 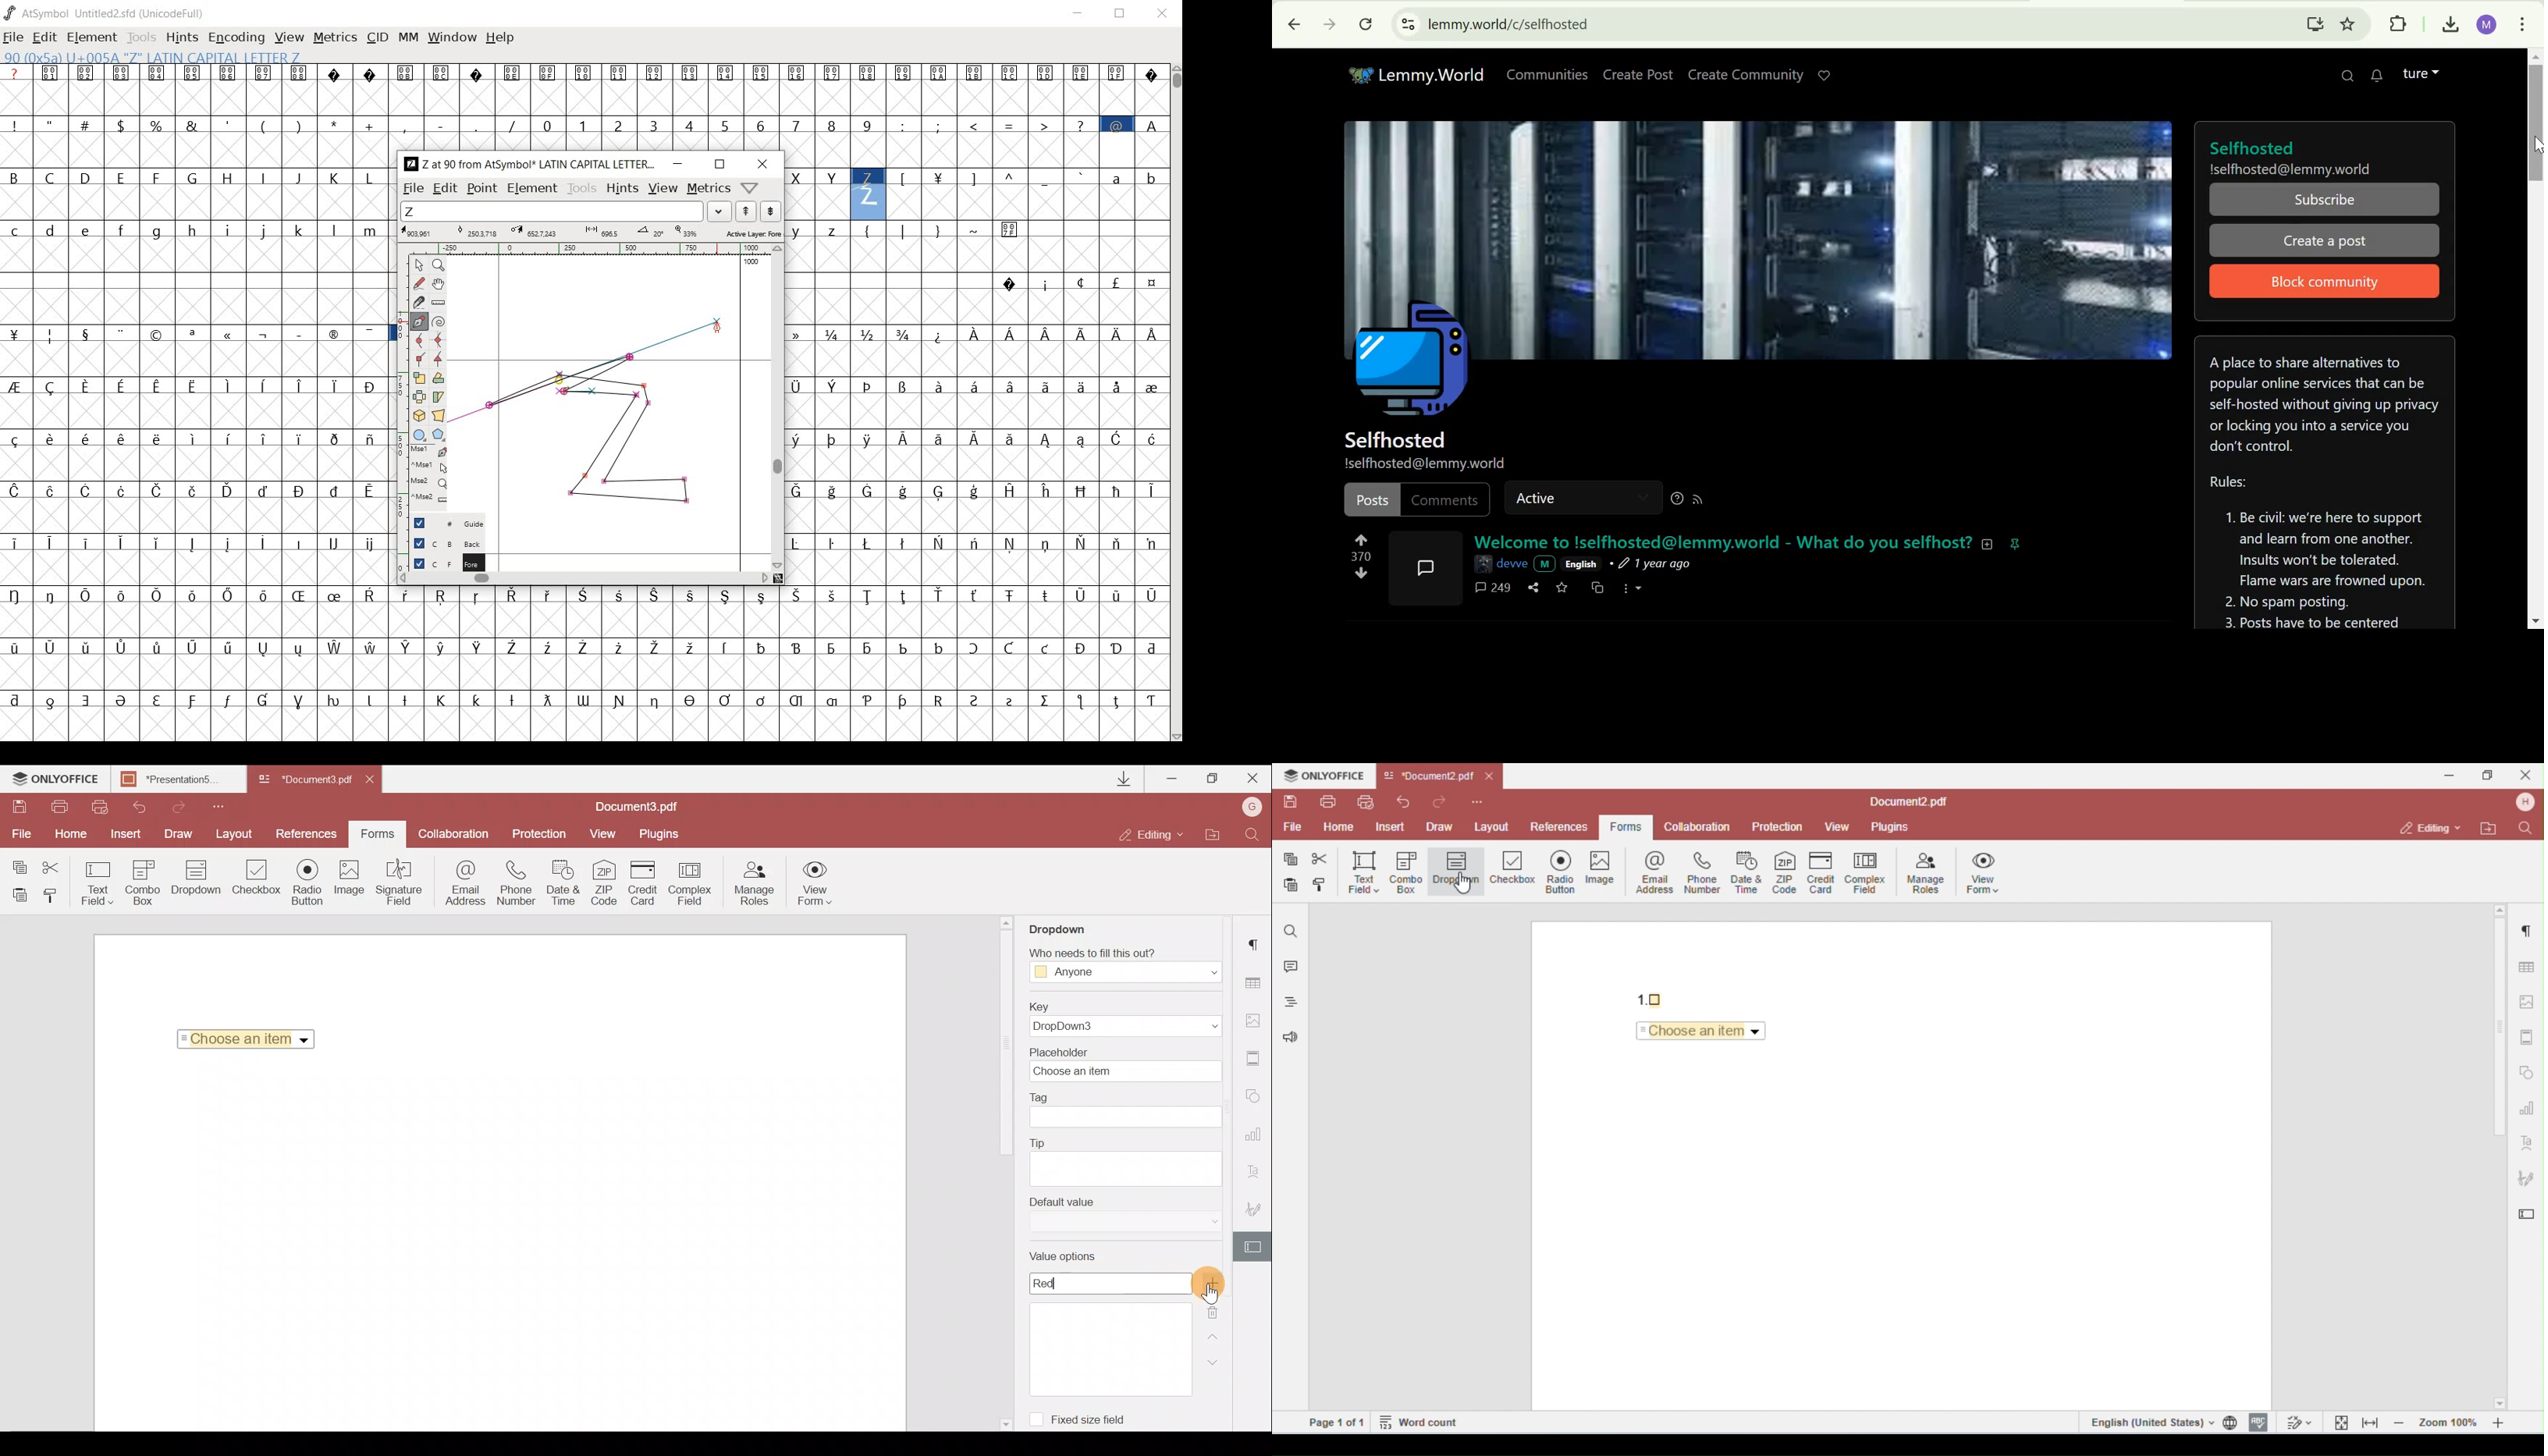 I want to click on Remove, so click(x=1216, y=1309).